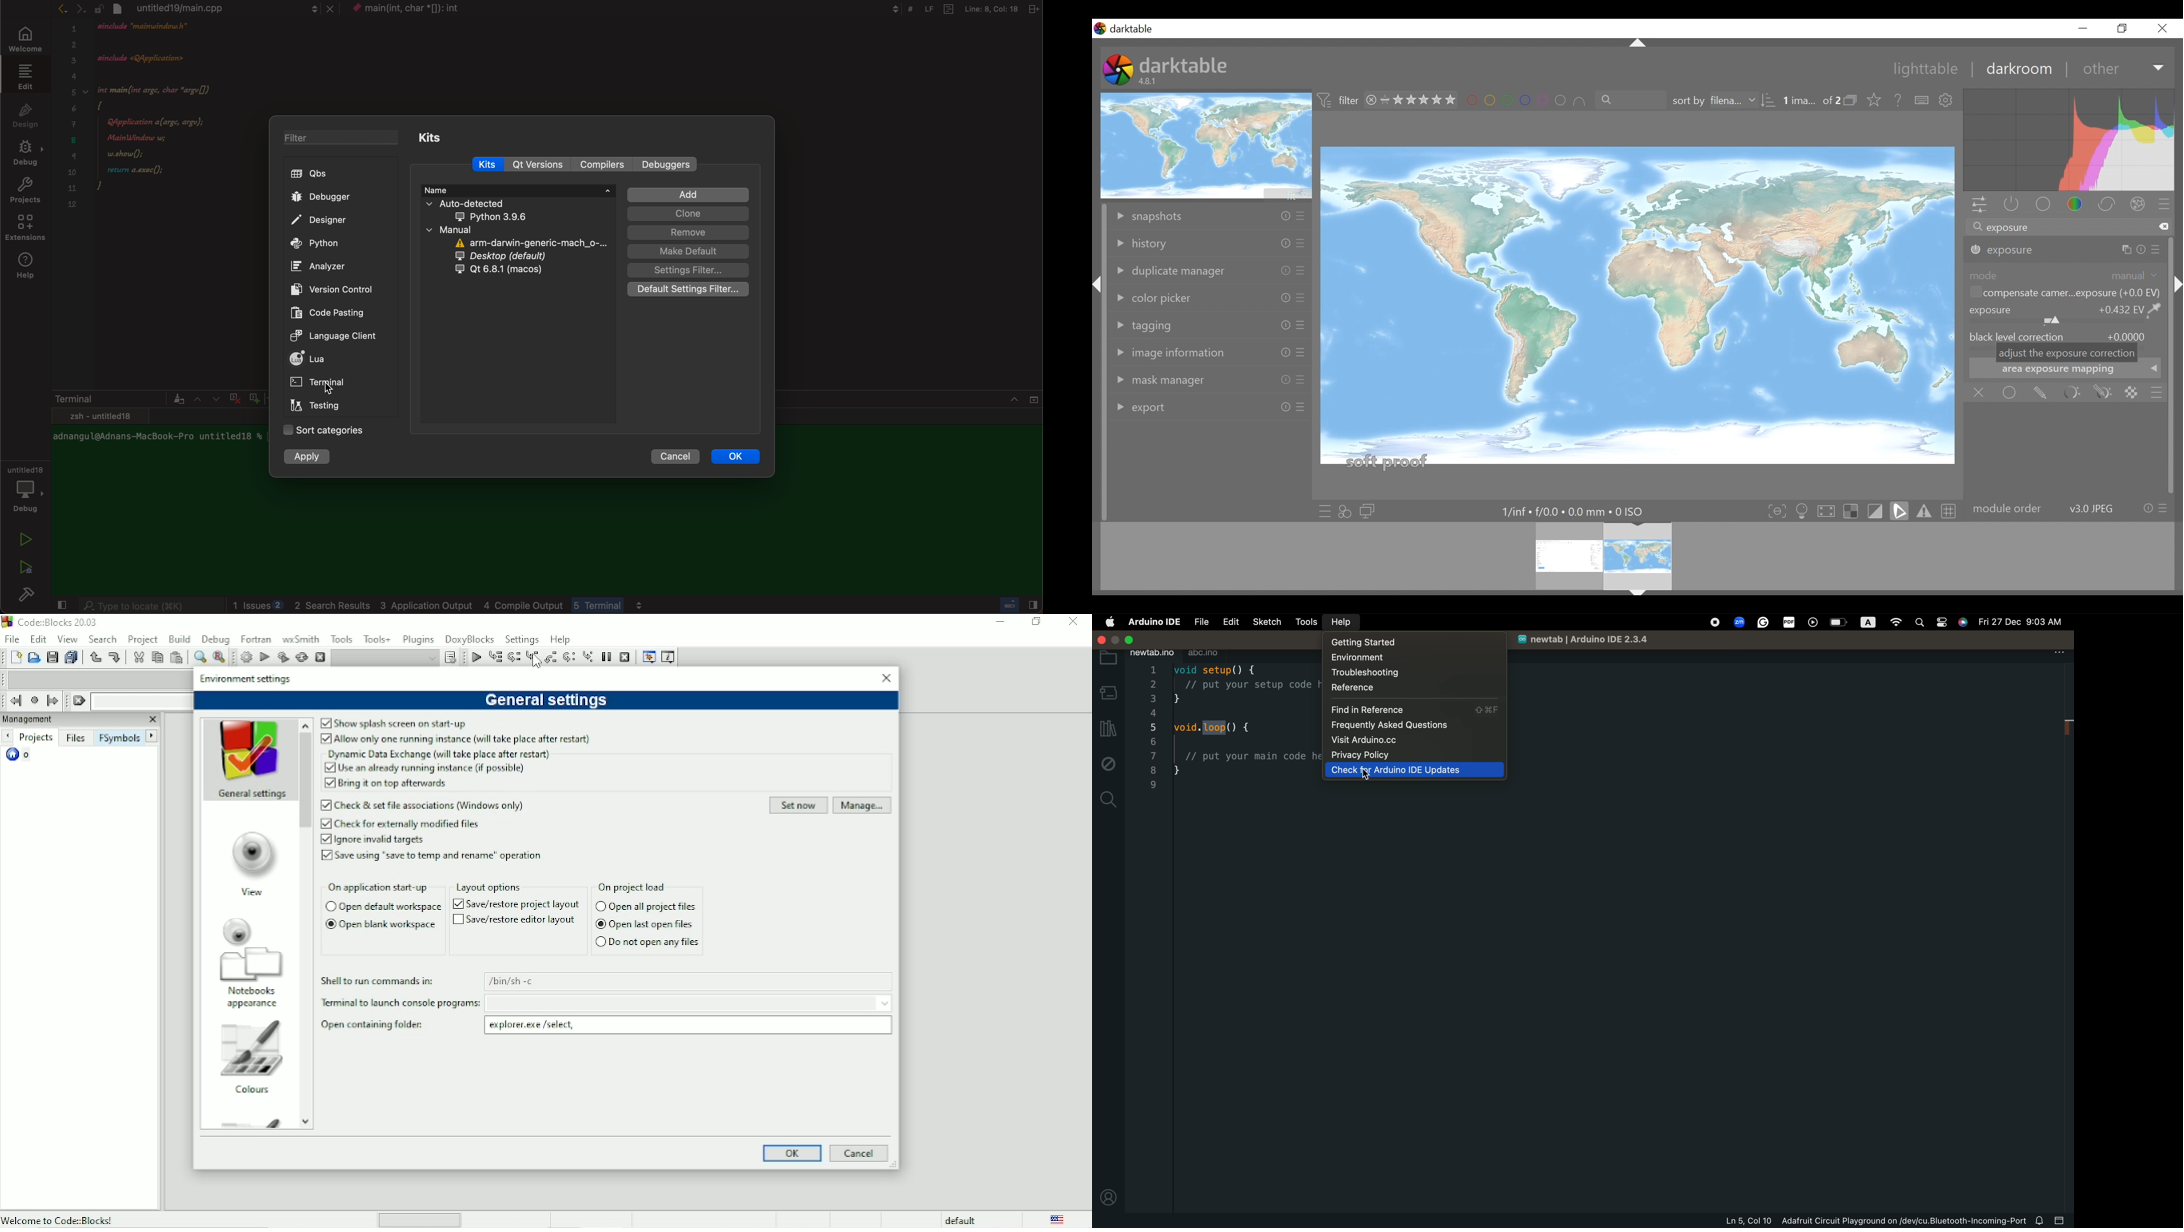 The height and width of the screenshot is (1232, 2184). I want to click on quick access panel, so click(1978, 206).